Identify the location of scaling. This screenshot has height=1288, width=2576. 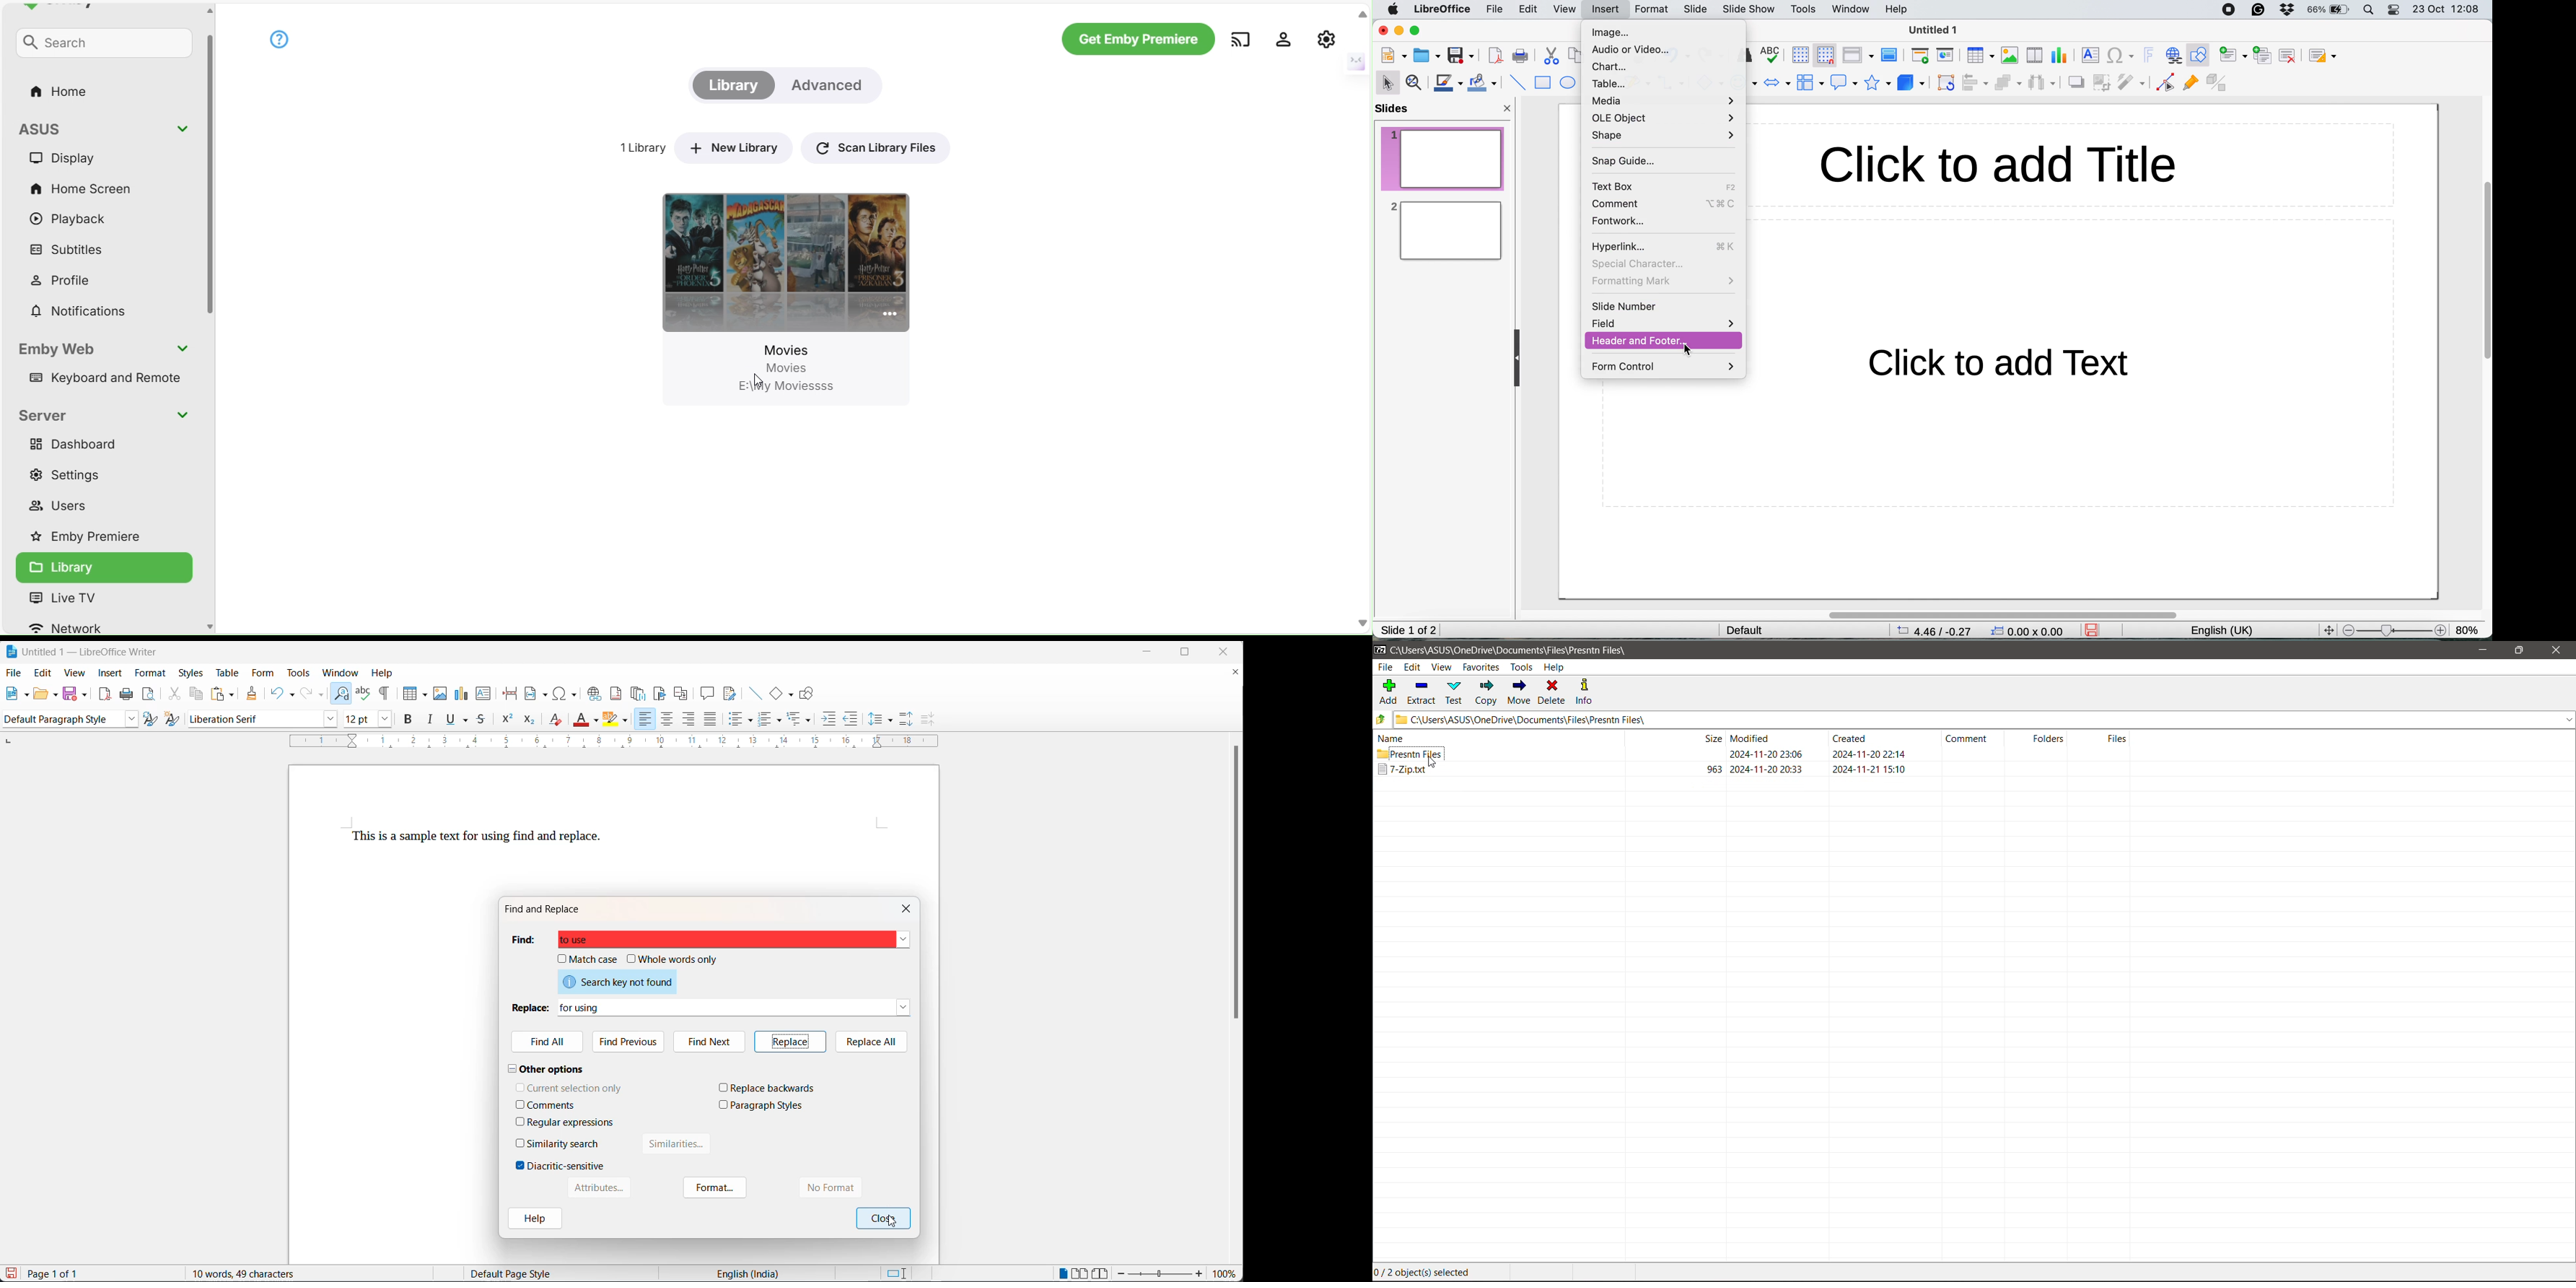
(624, 742).